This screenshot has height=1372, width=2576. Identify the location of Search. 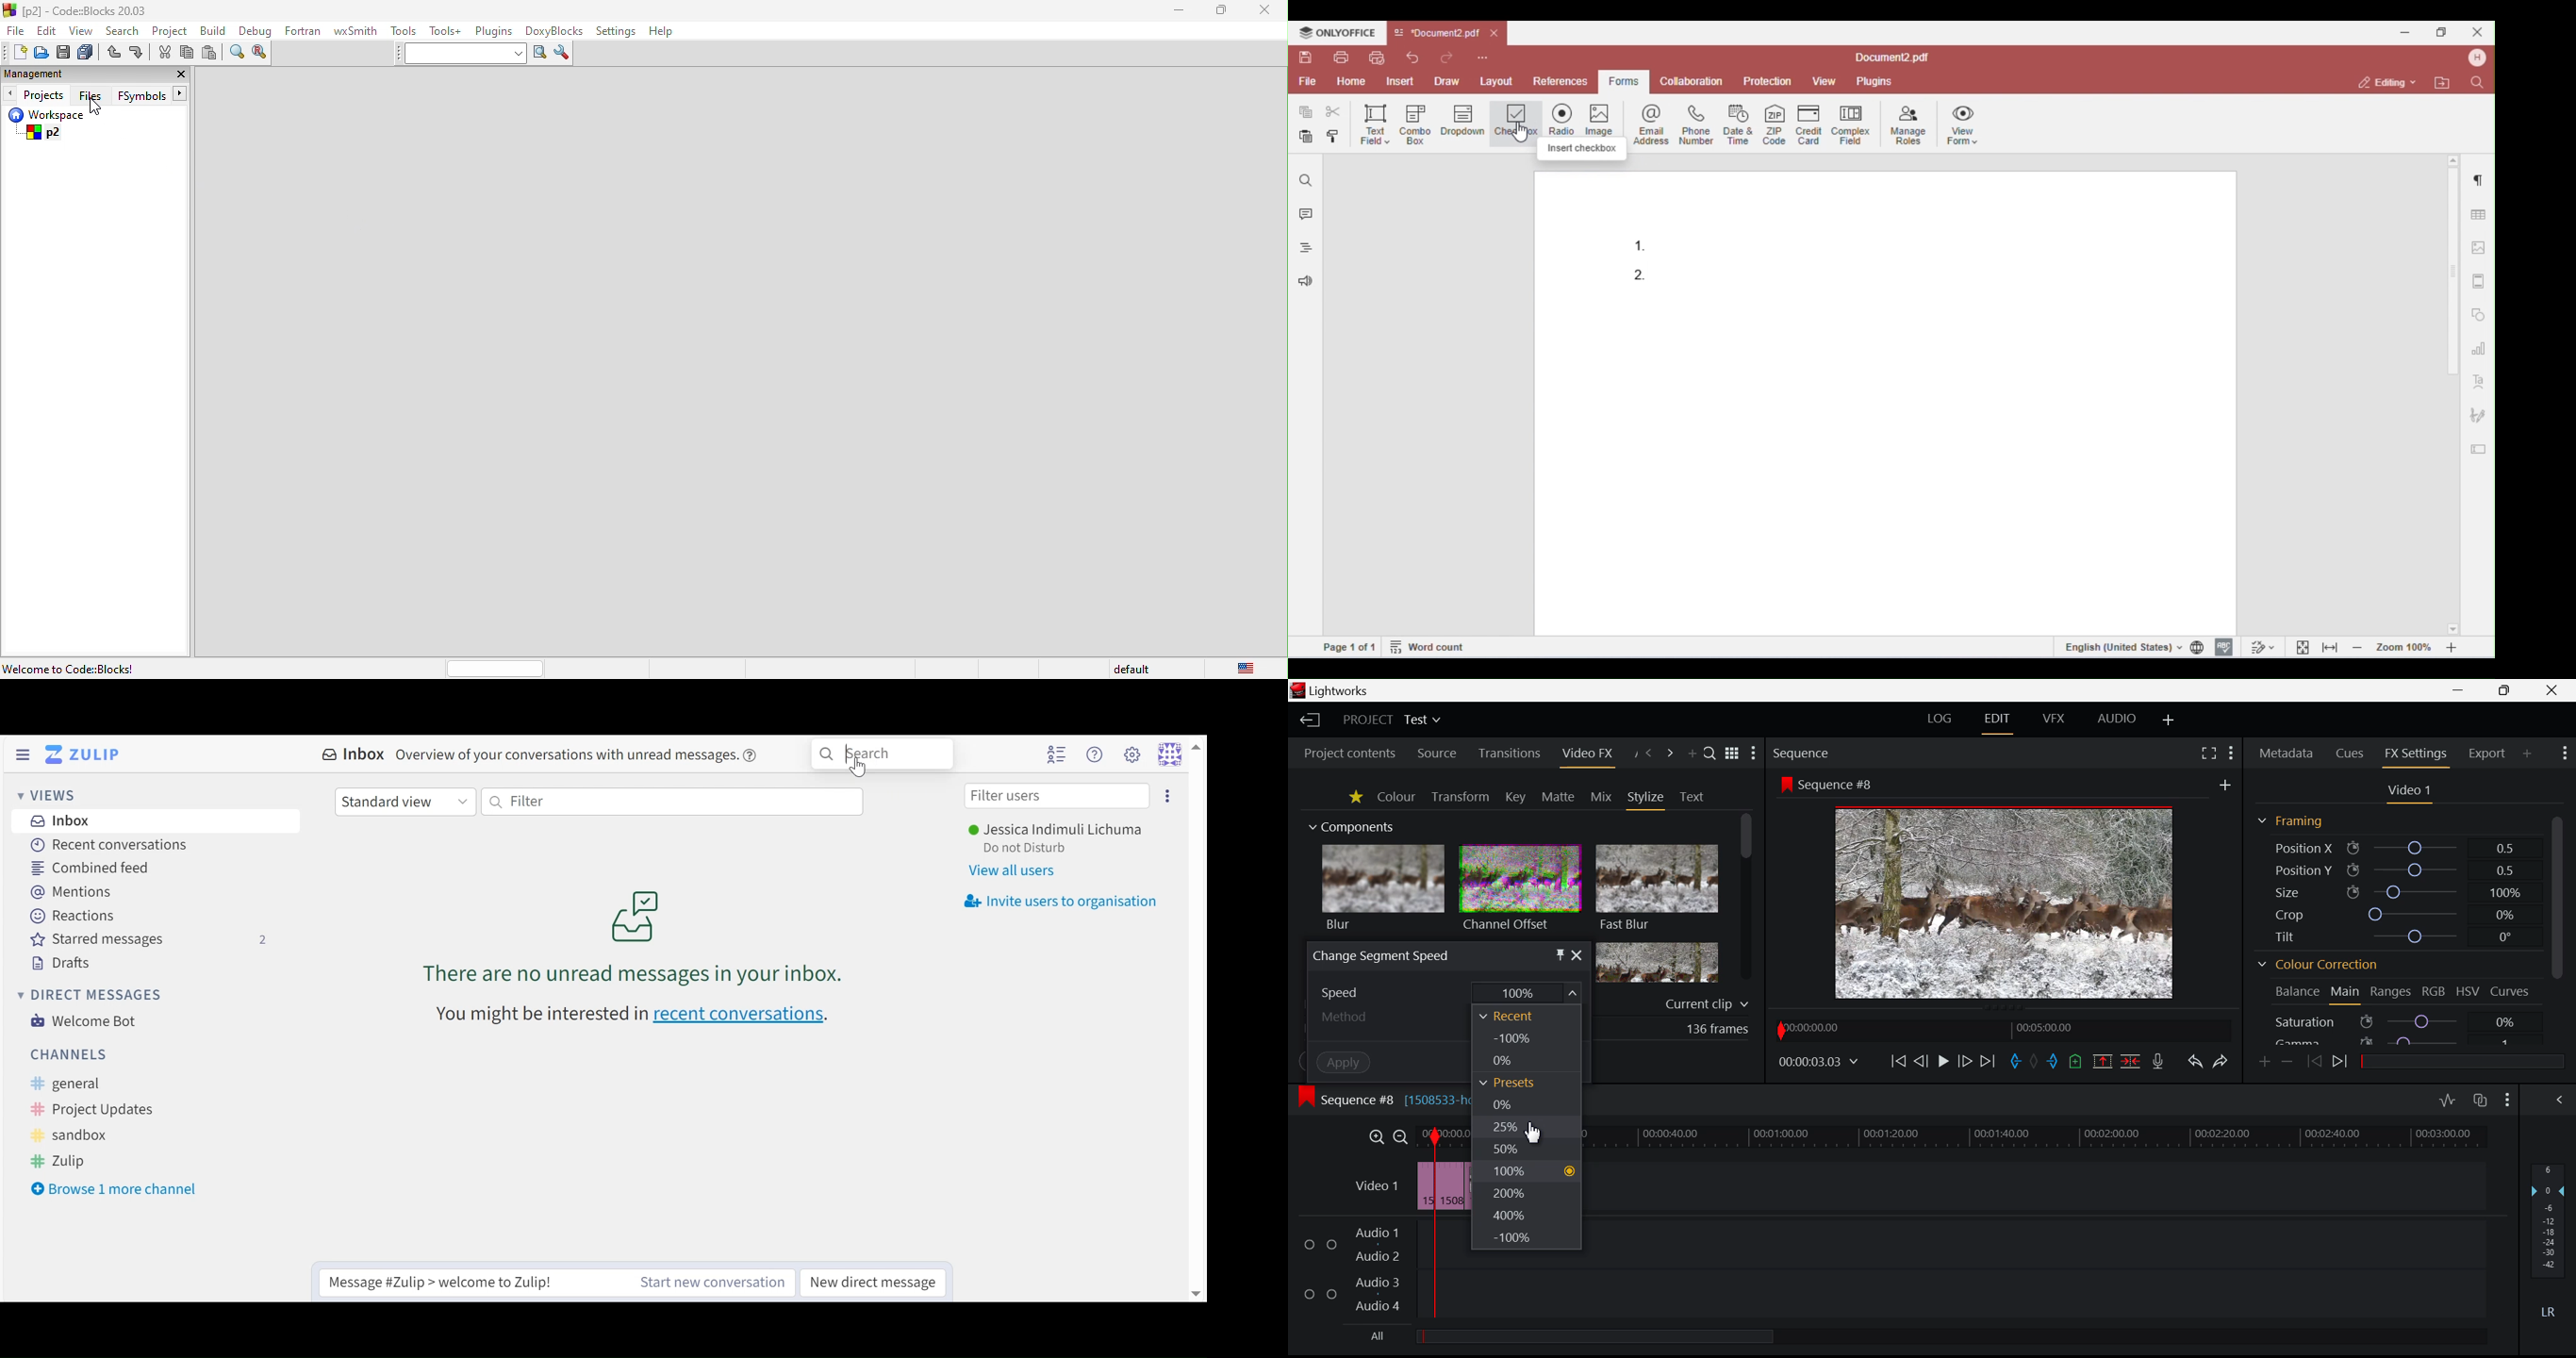
(881, 753).